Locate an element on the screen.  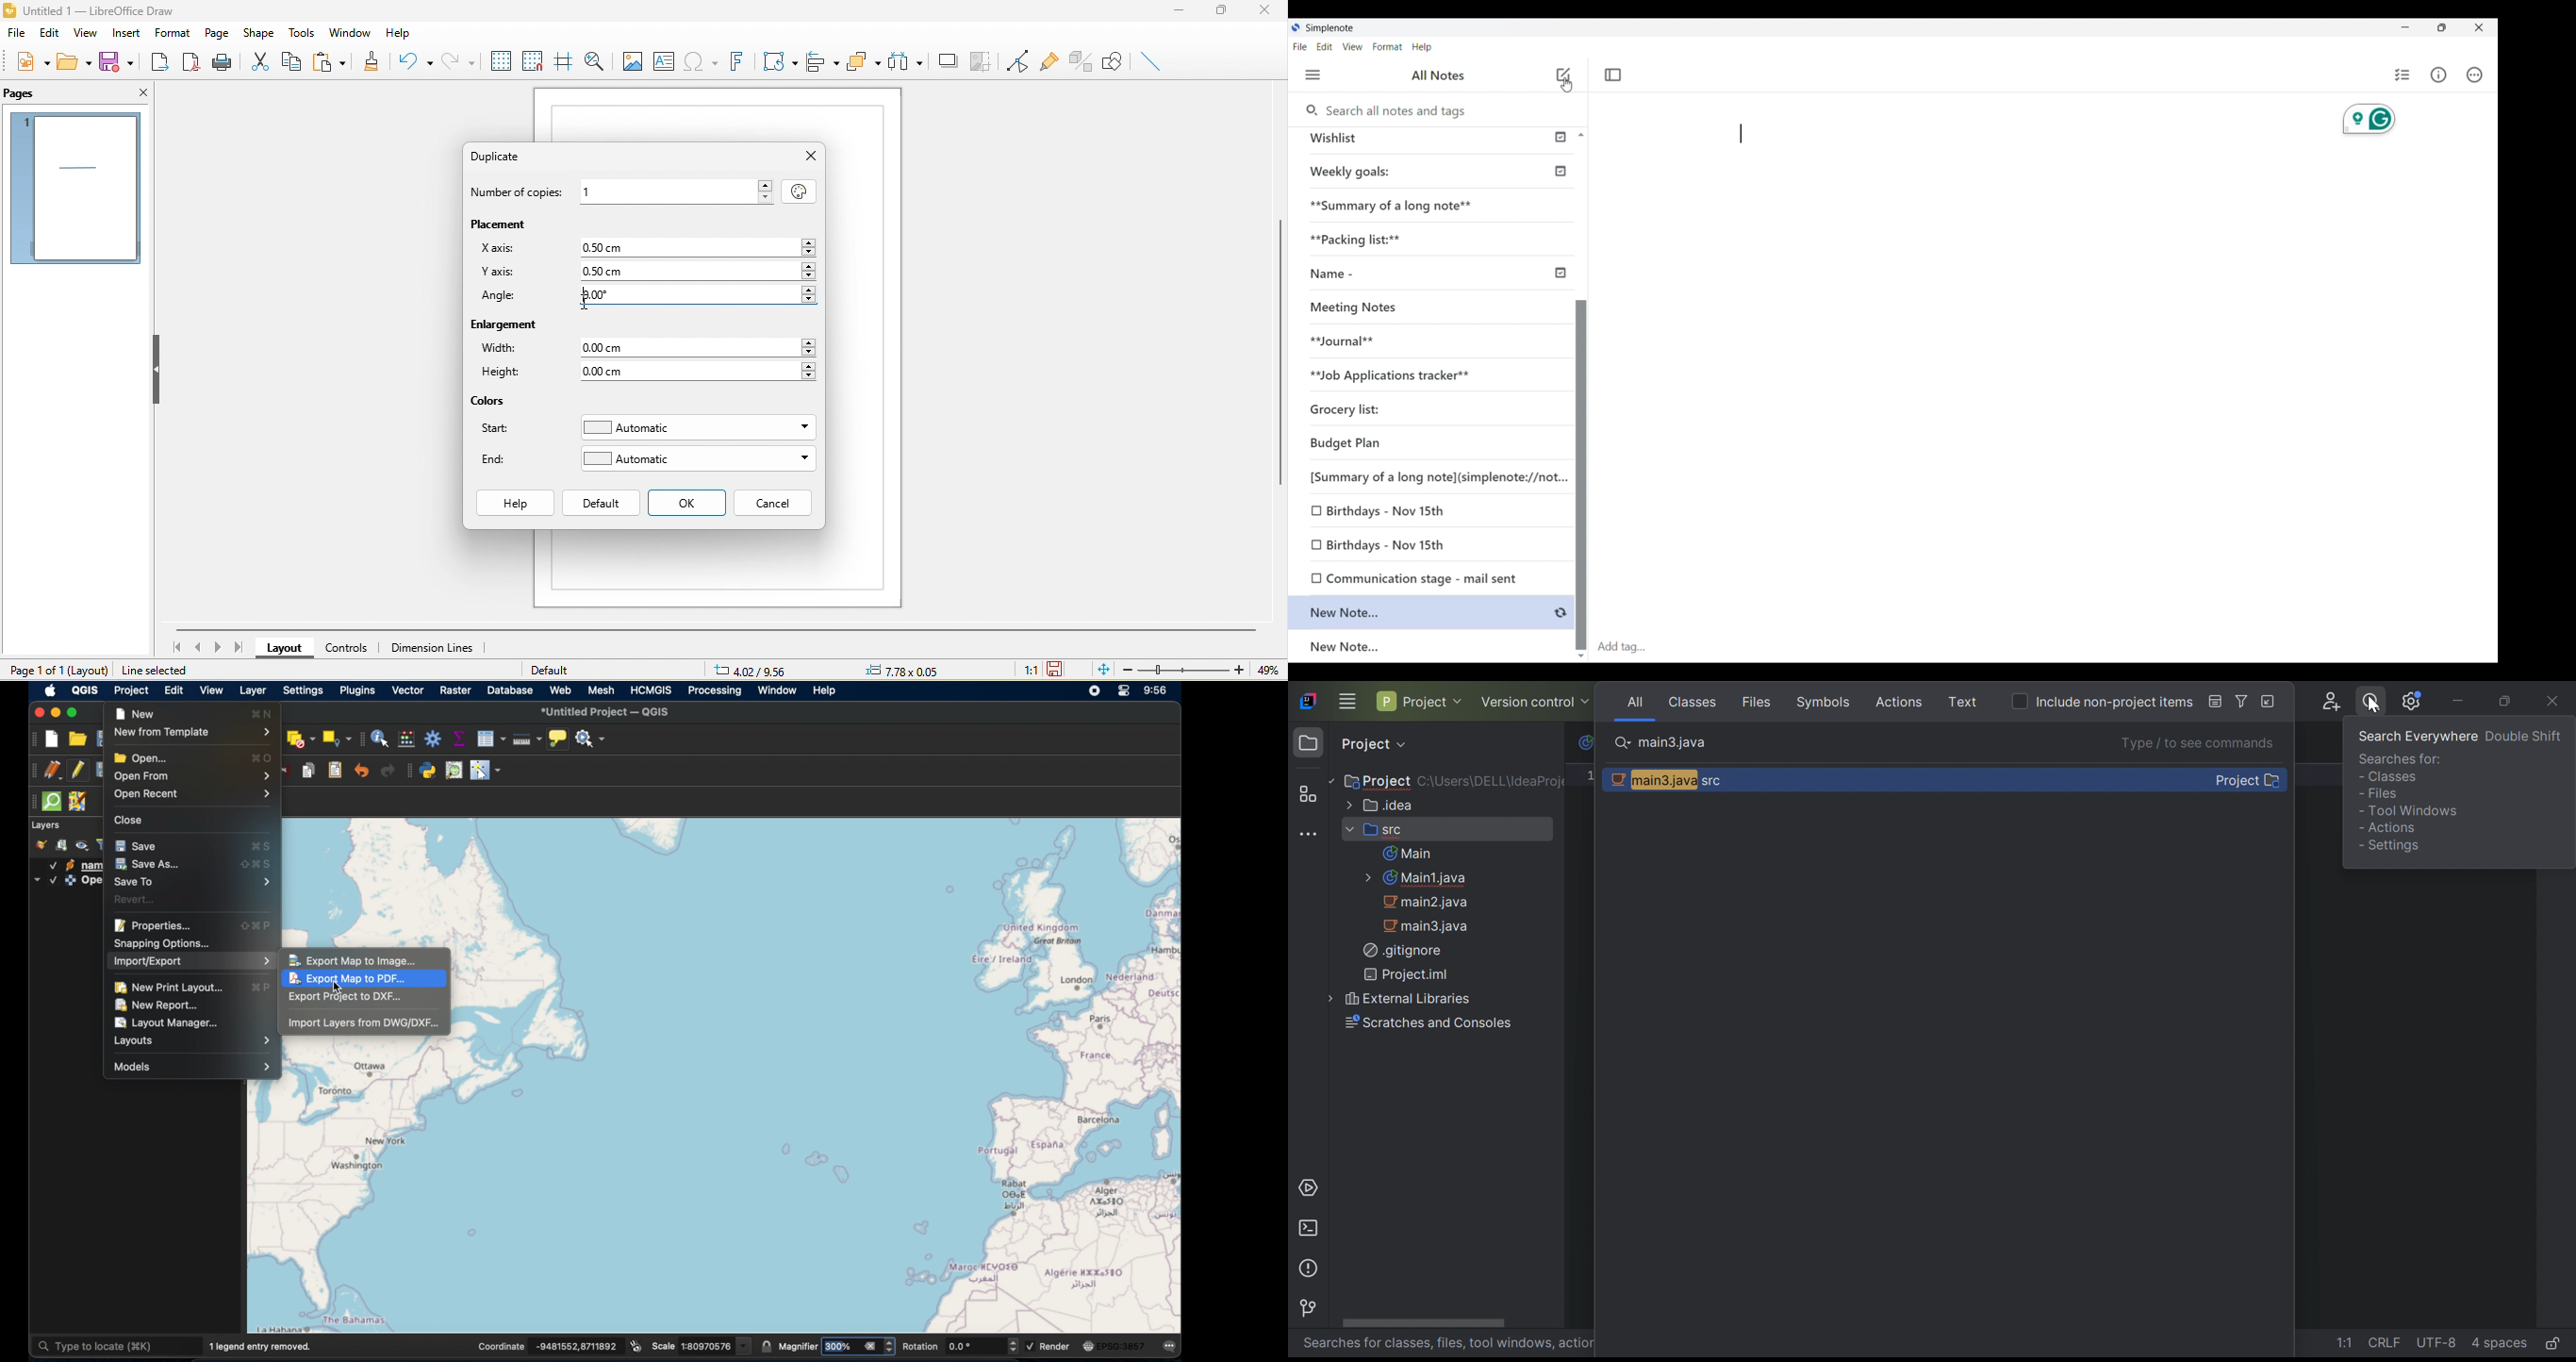
Click to add tag is located at coordinates (2041, 644).